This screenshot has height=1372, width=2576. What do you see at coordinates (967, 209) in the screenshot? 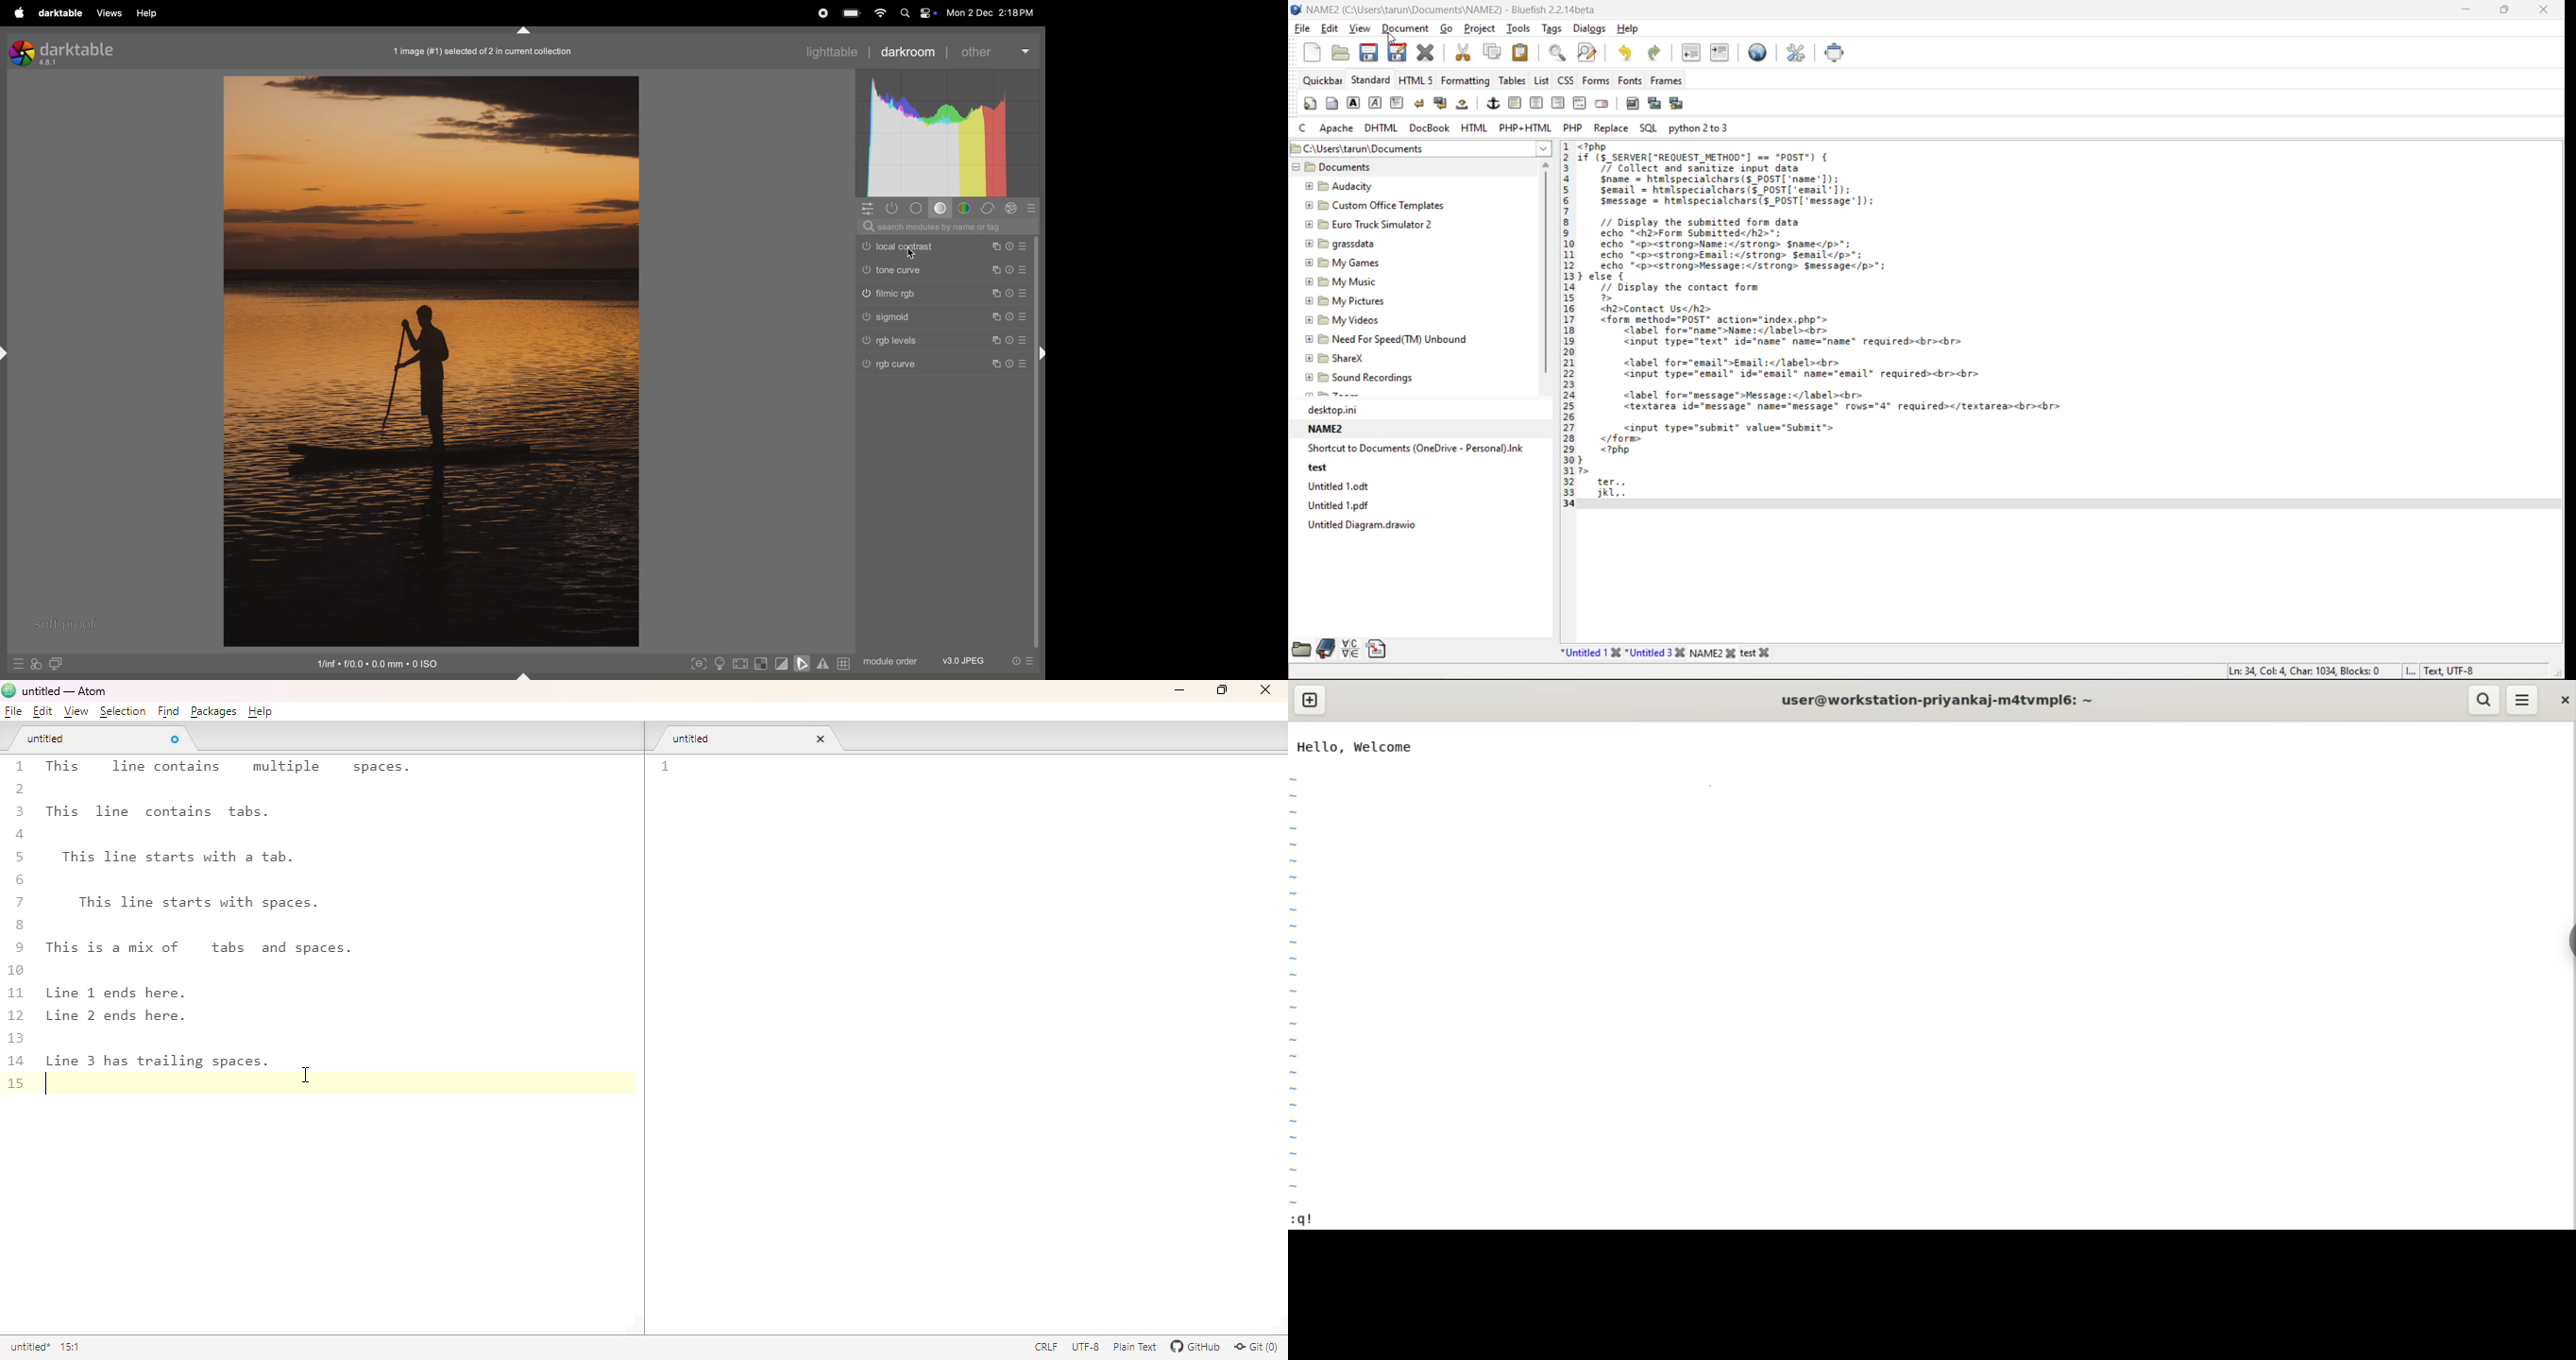
I see `color` at bounding box center [967, 209].